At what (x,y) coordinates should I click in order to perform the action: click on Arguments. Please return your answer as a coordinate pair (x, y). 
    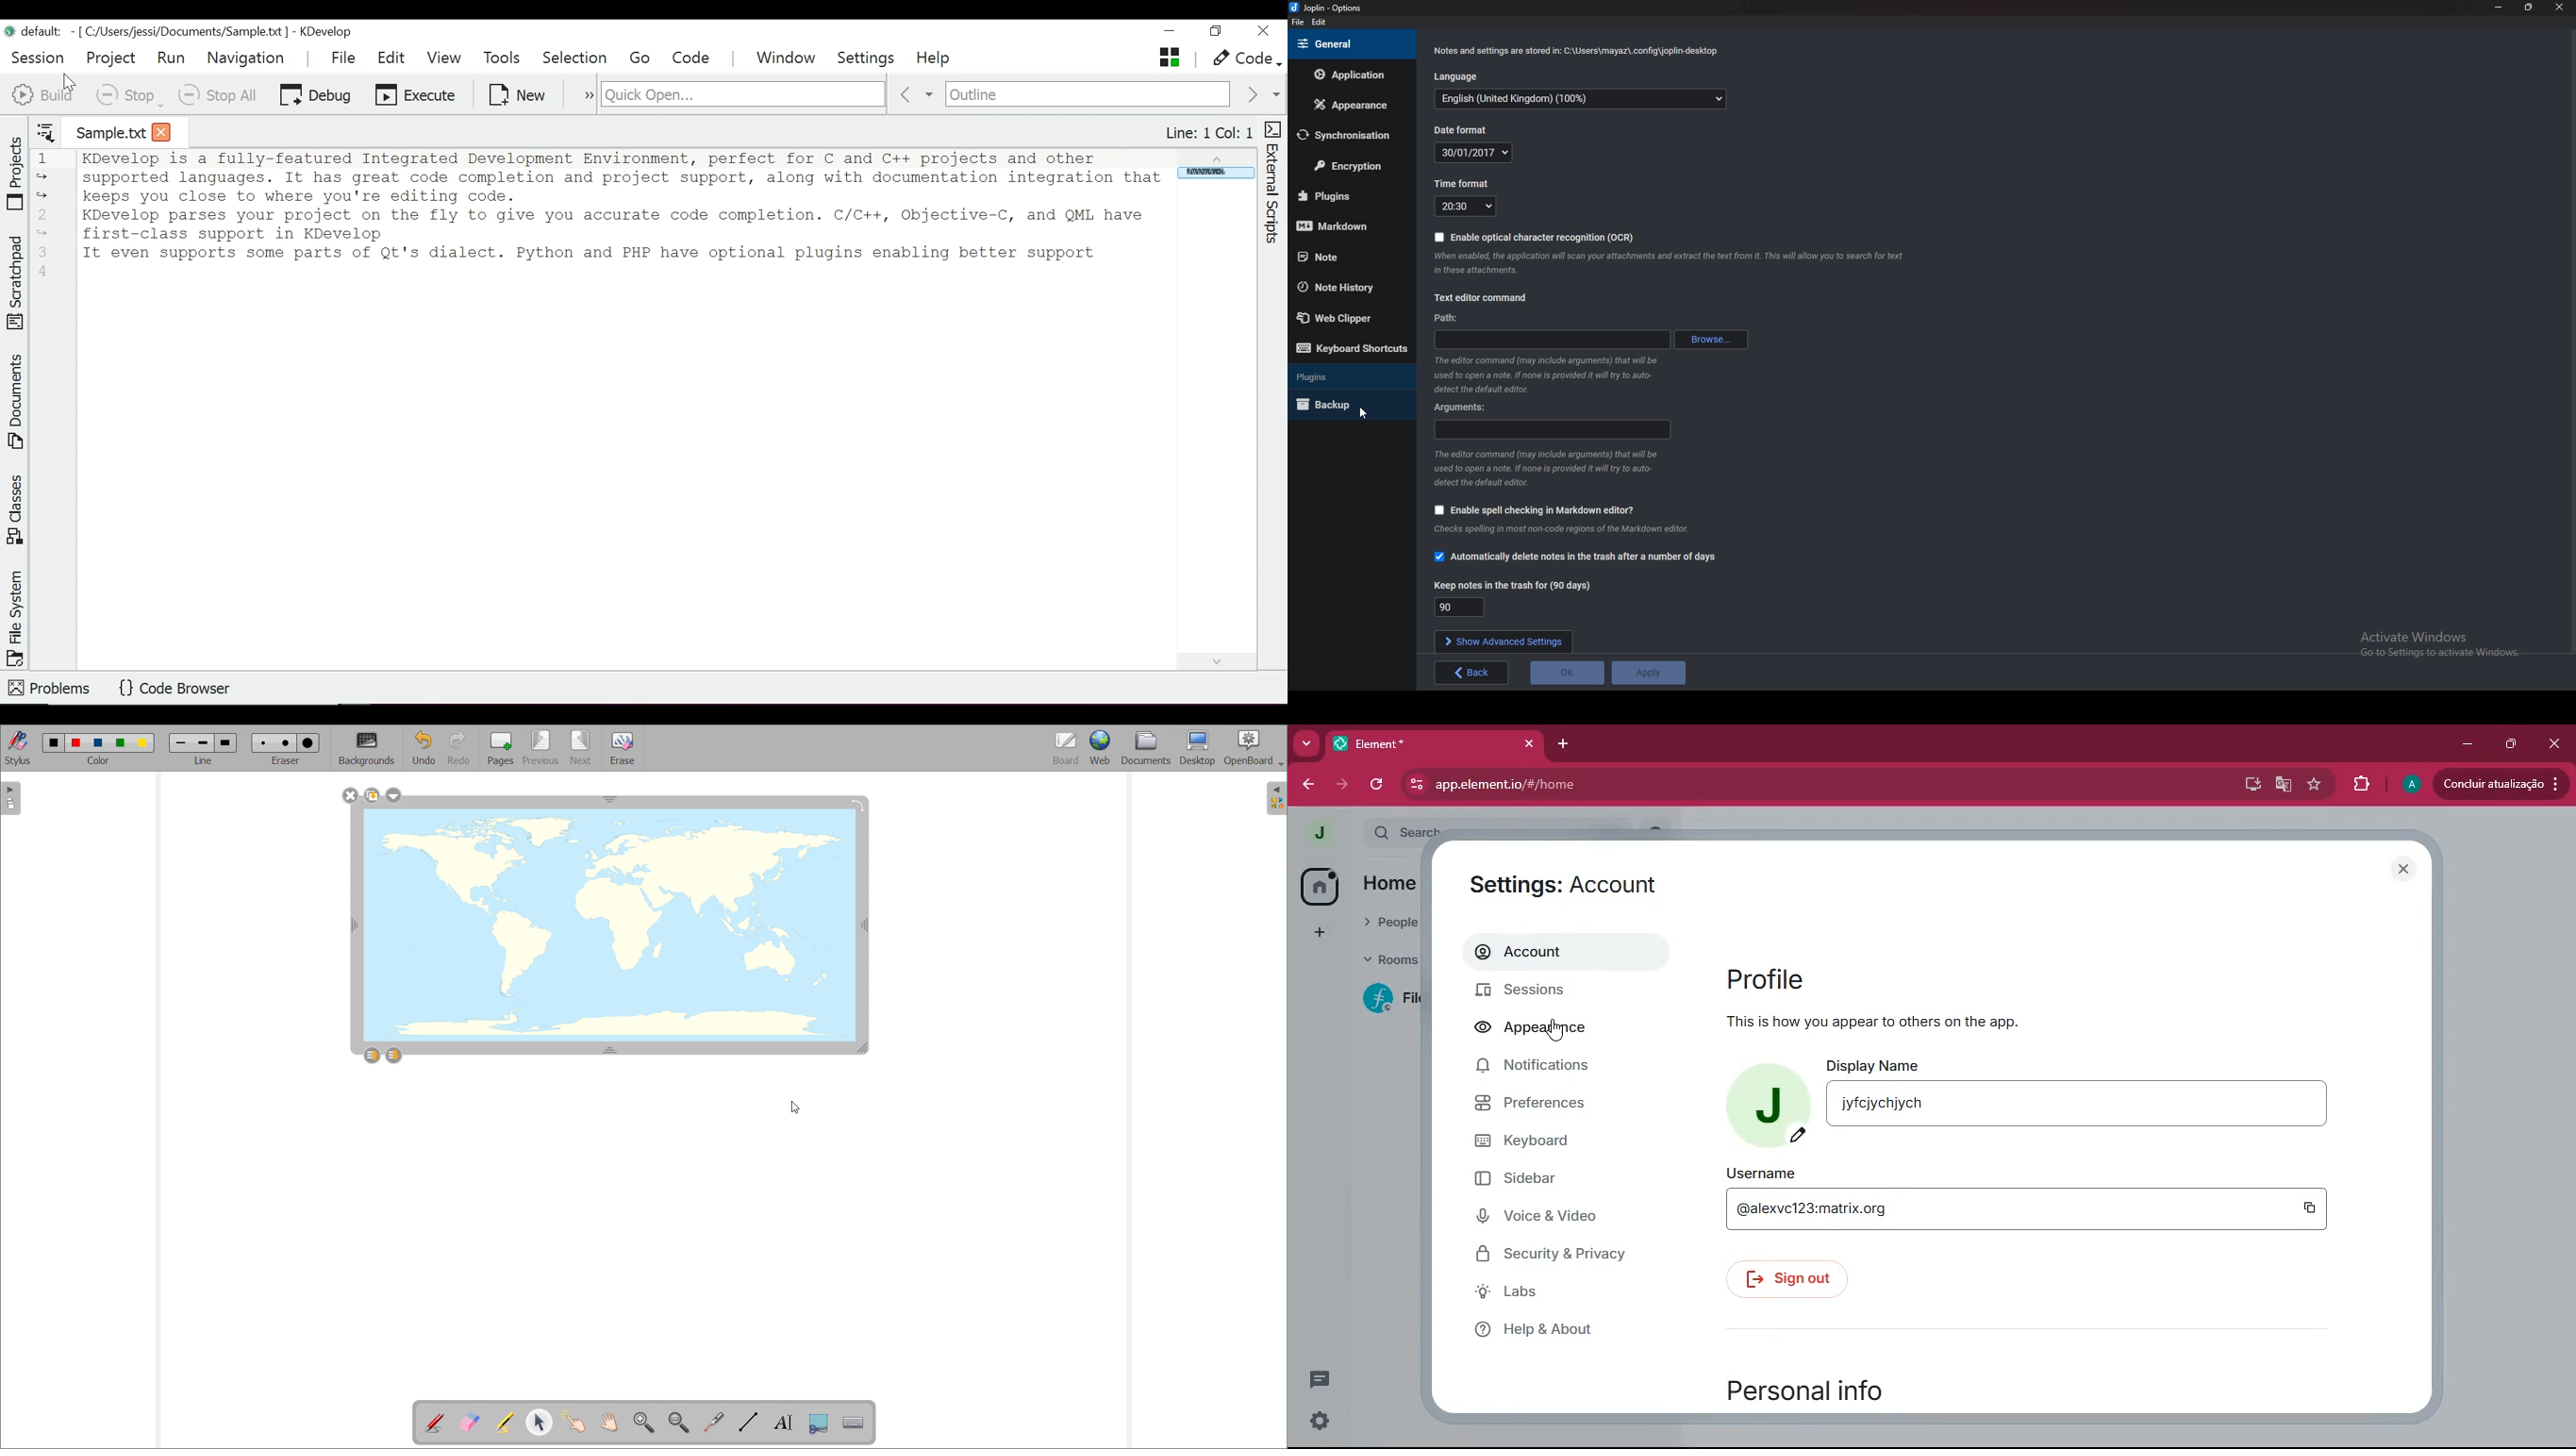
    Looking at the image, I should click on (1465, 407).